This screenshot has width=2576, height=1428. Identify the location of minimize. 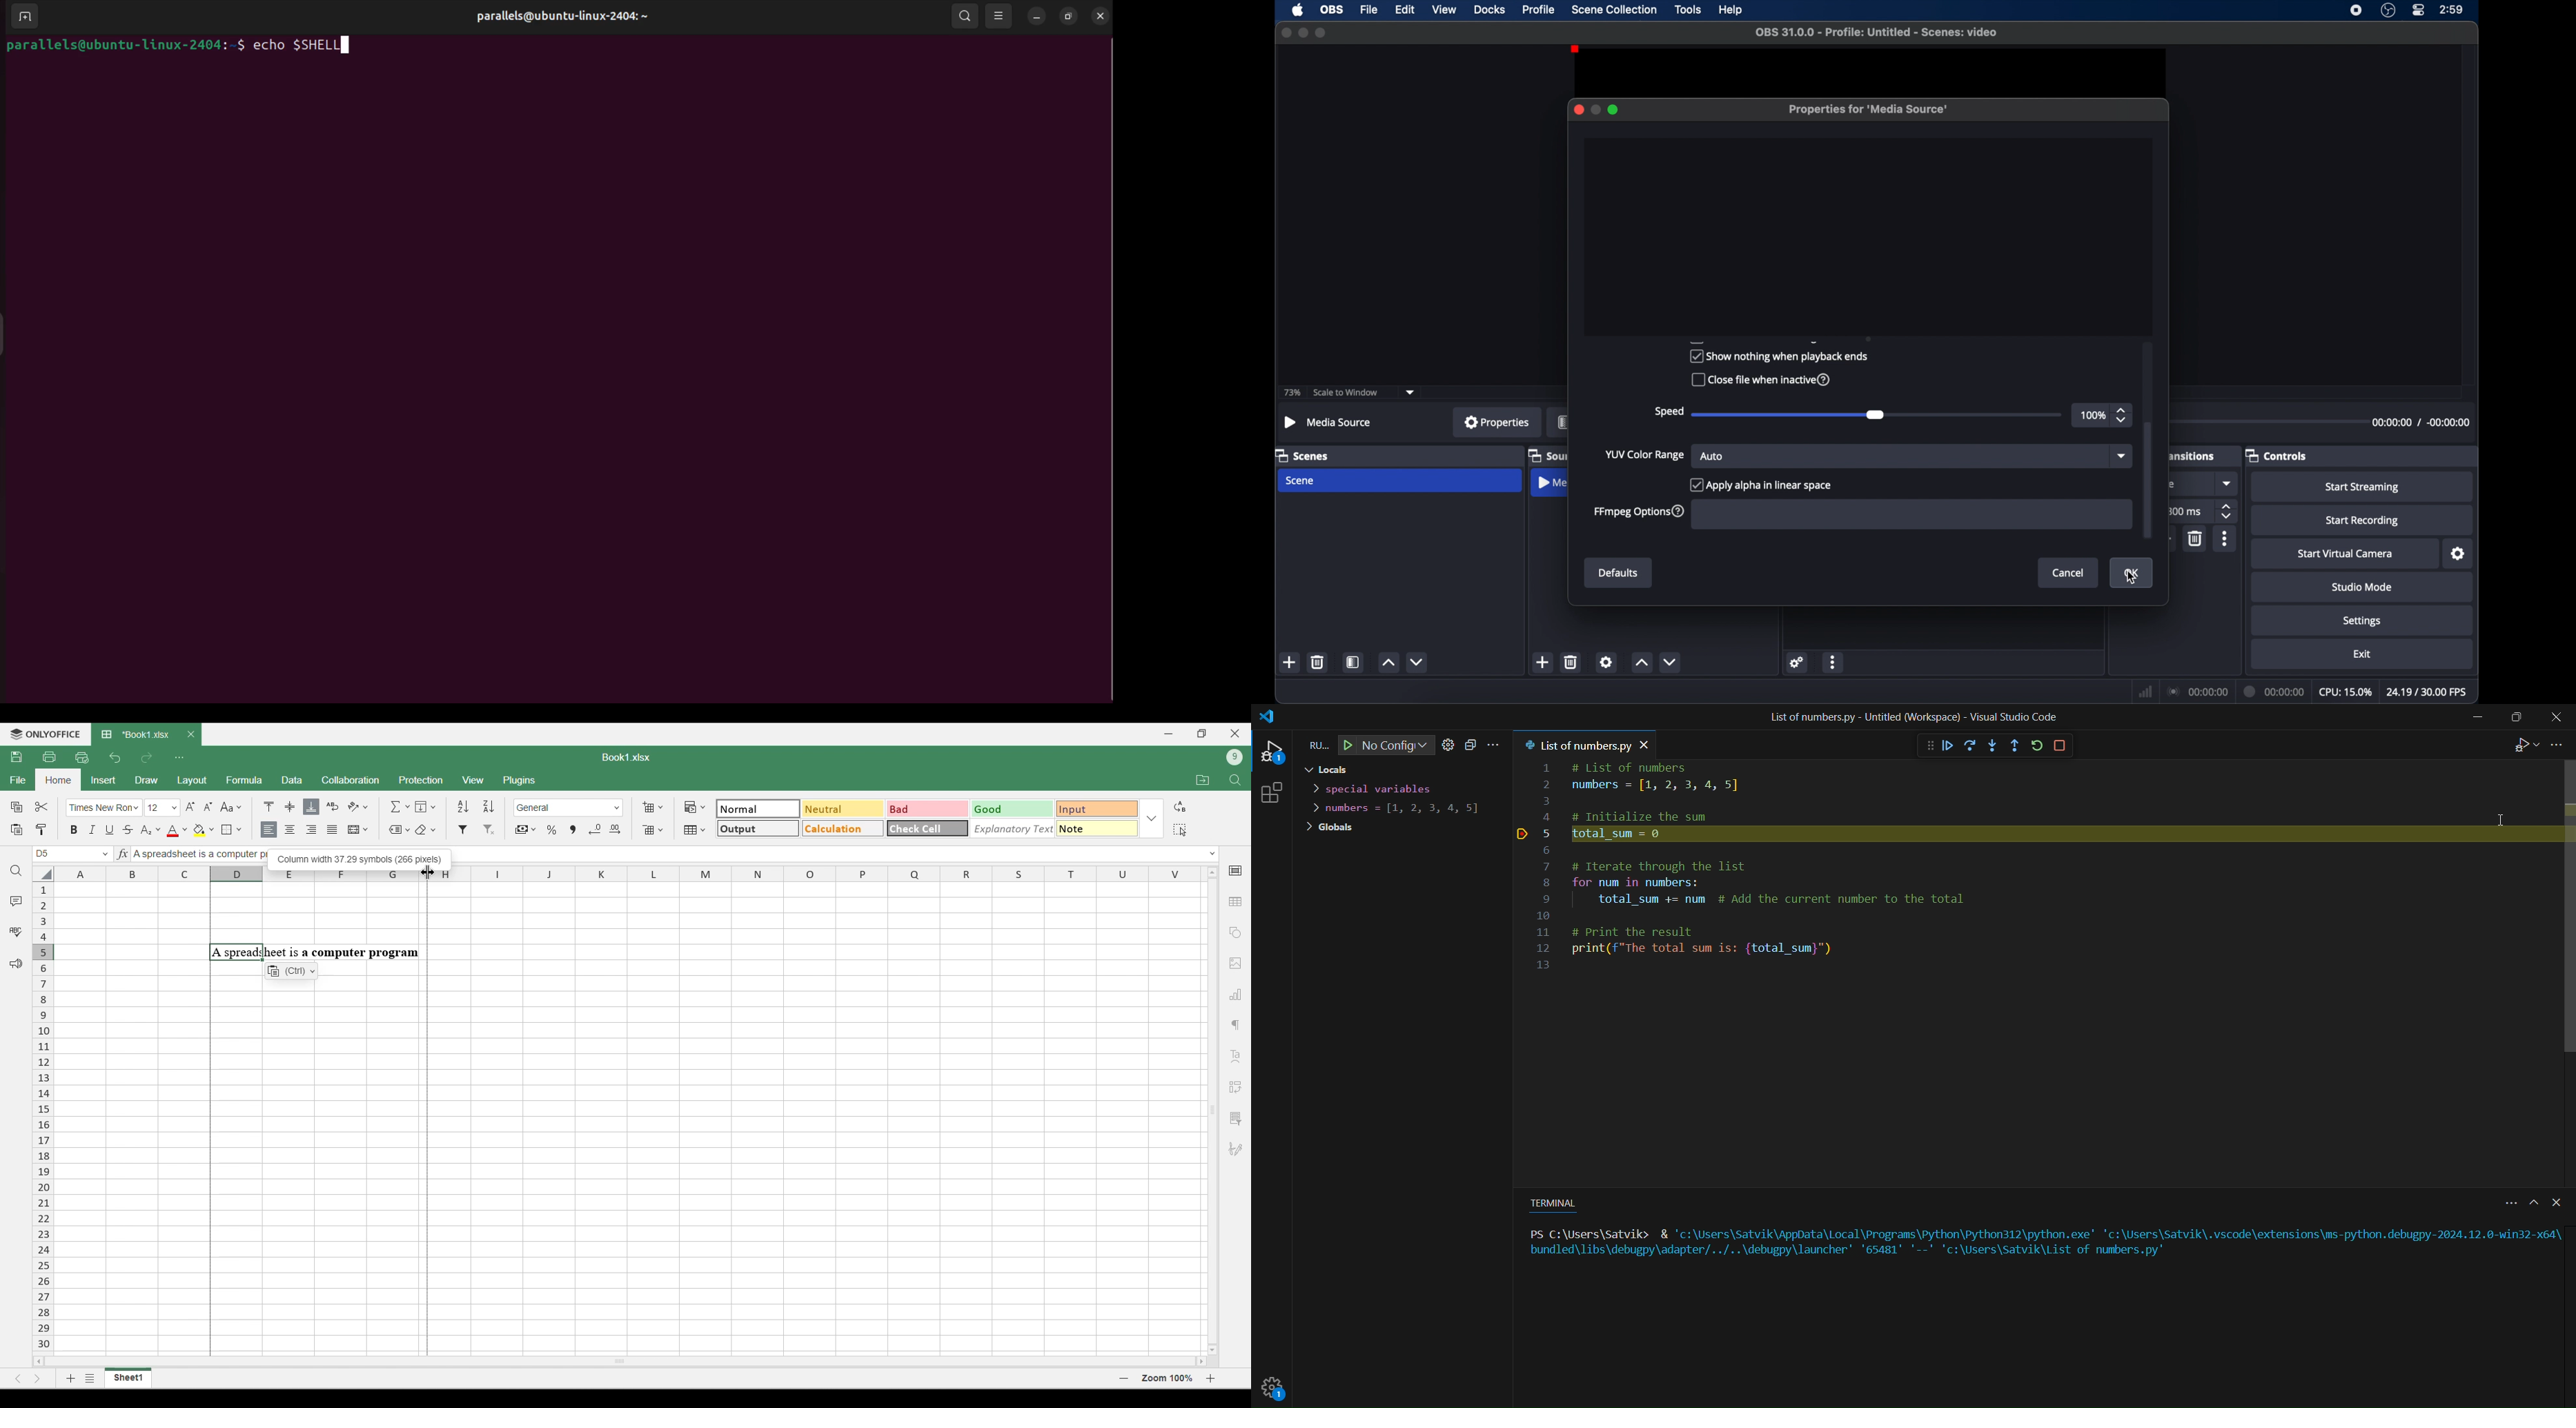
(1303, 33).